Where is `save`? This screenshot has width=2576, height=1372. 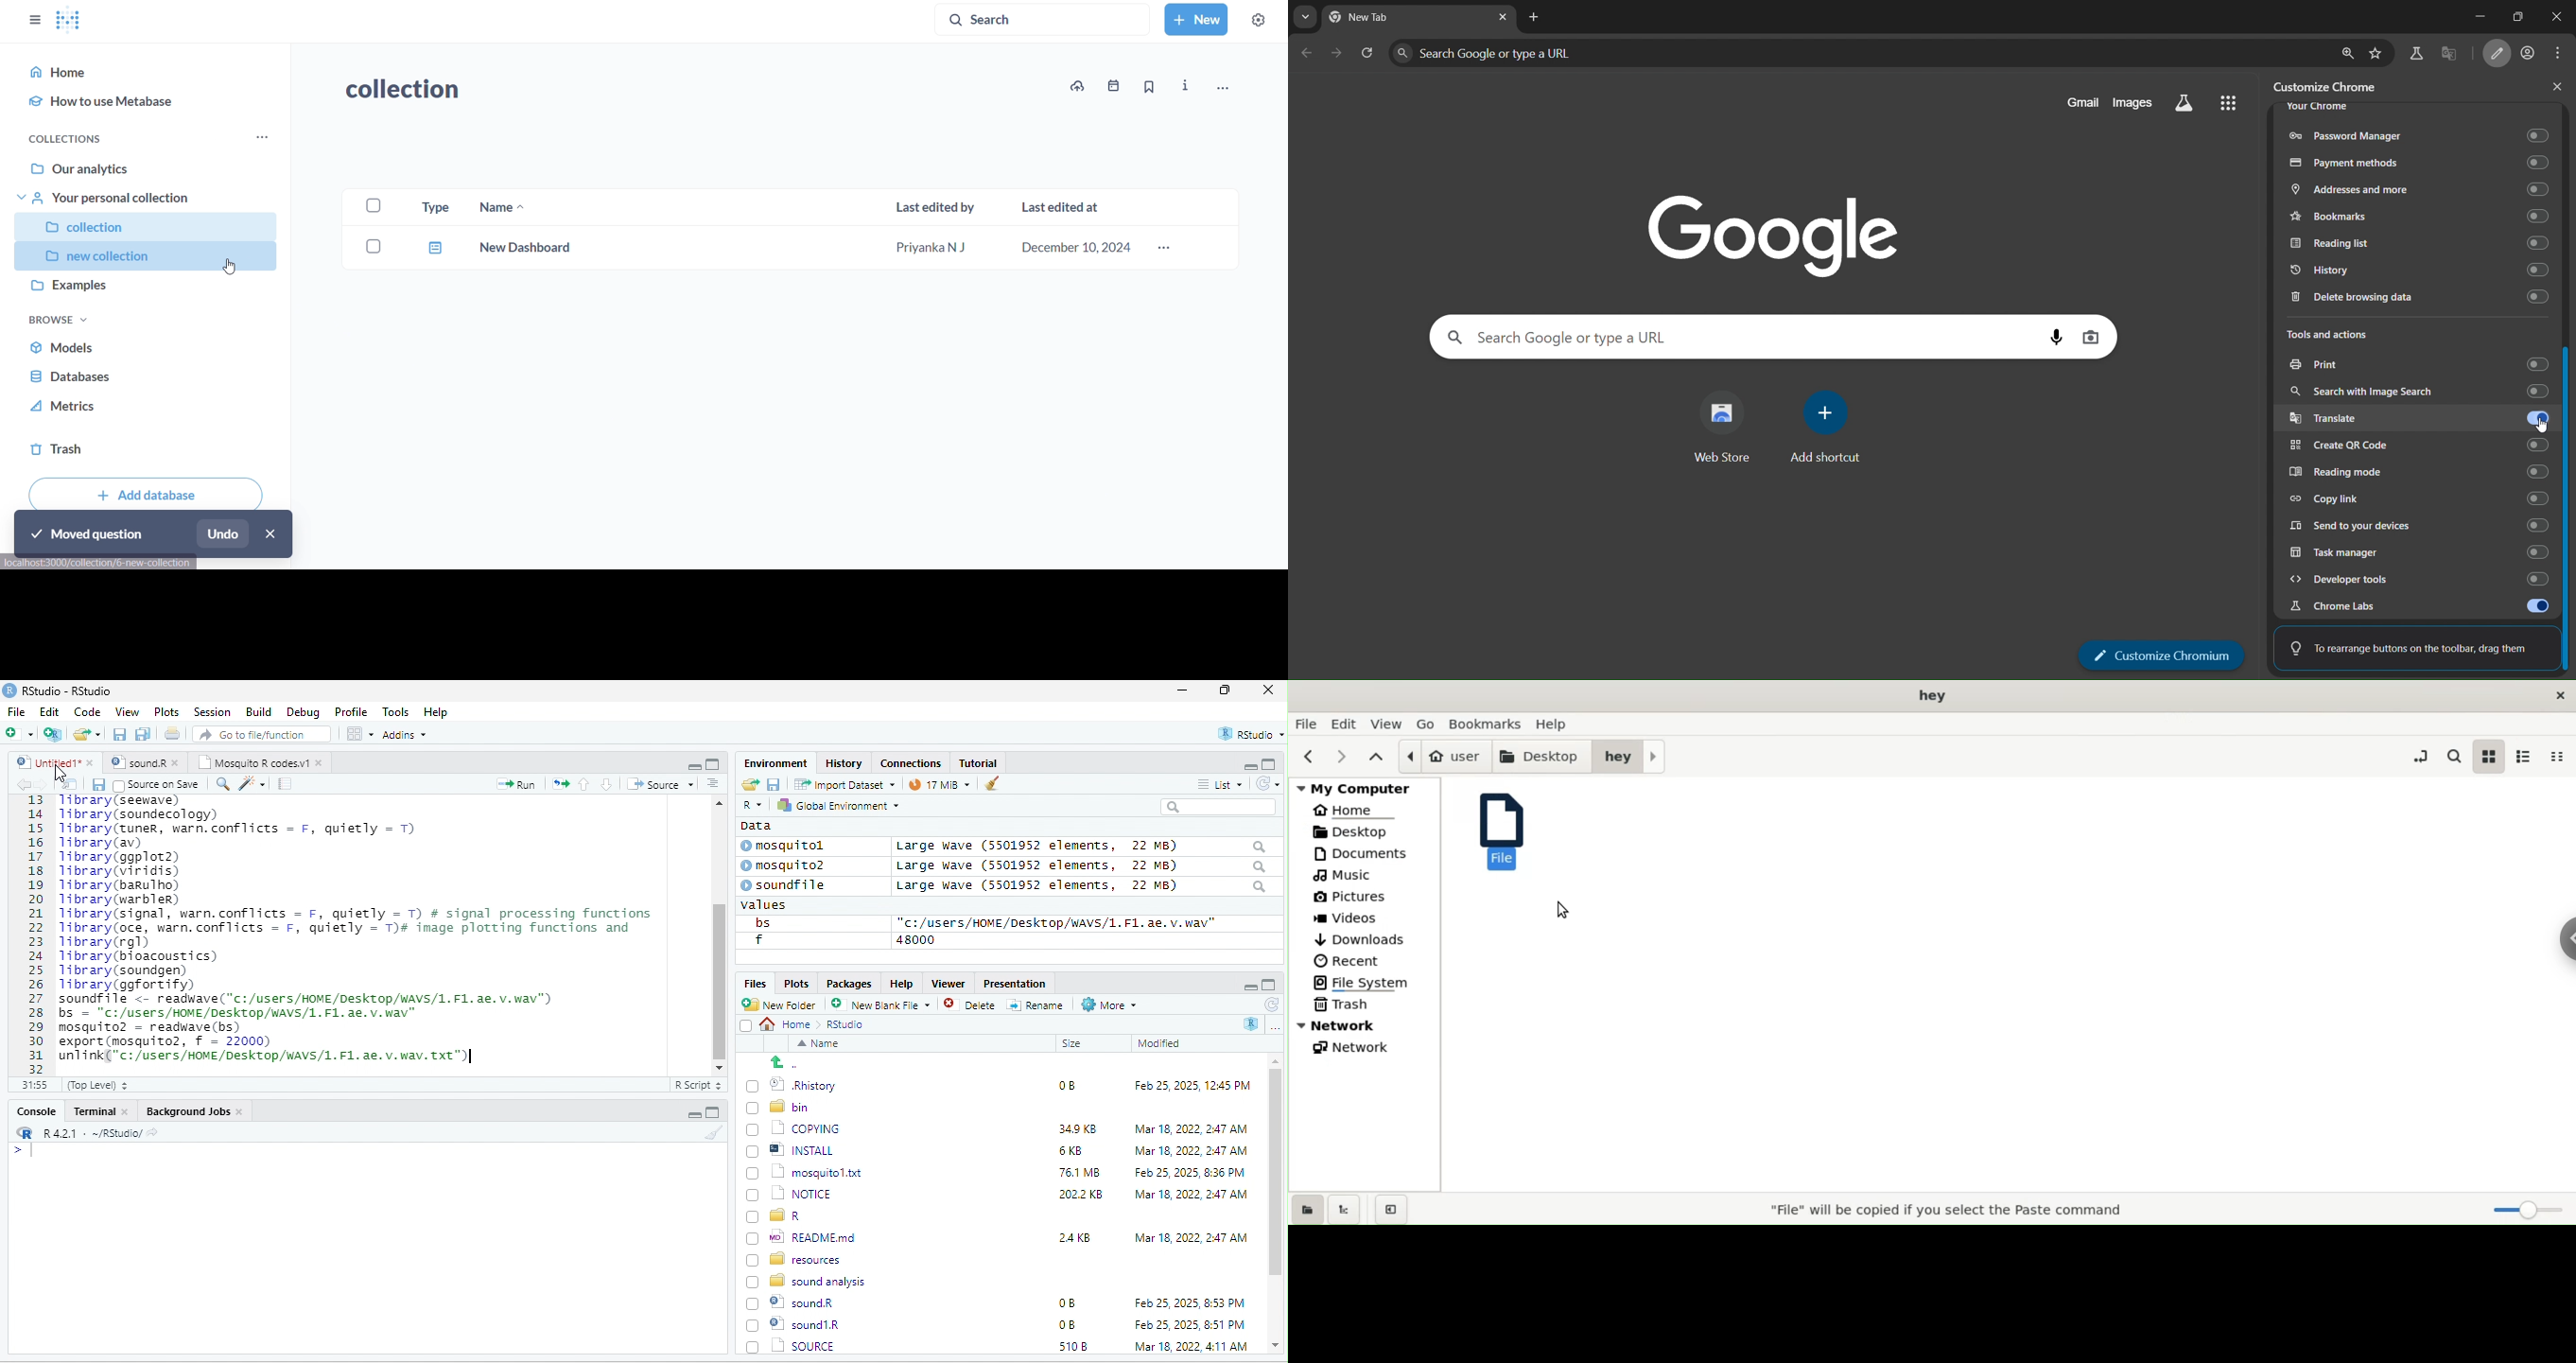 save is located at coordinates (97, 784).